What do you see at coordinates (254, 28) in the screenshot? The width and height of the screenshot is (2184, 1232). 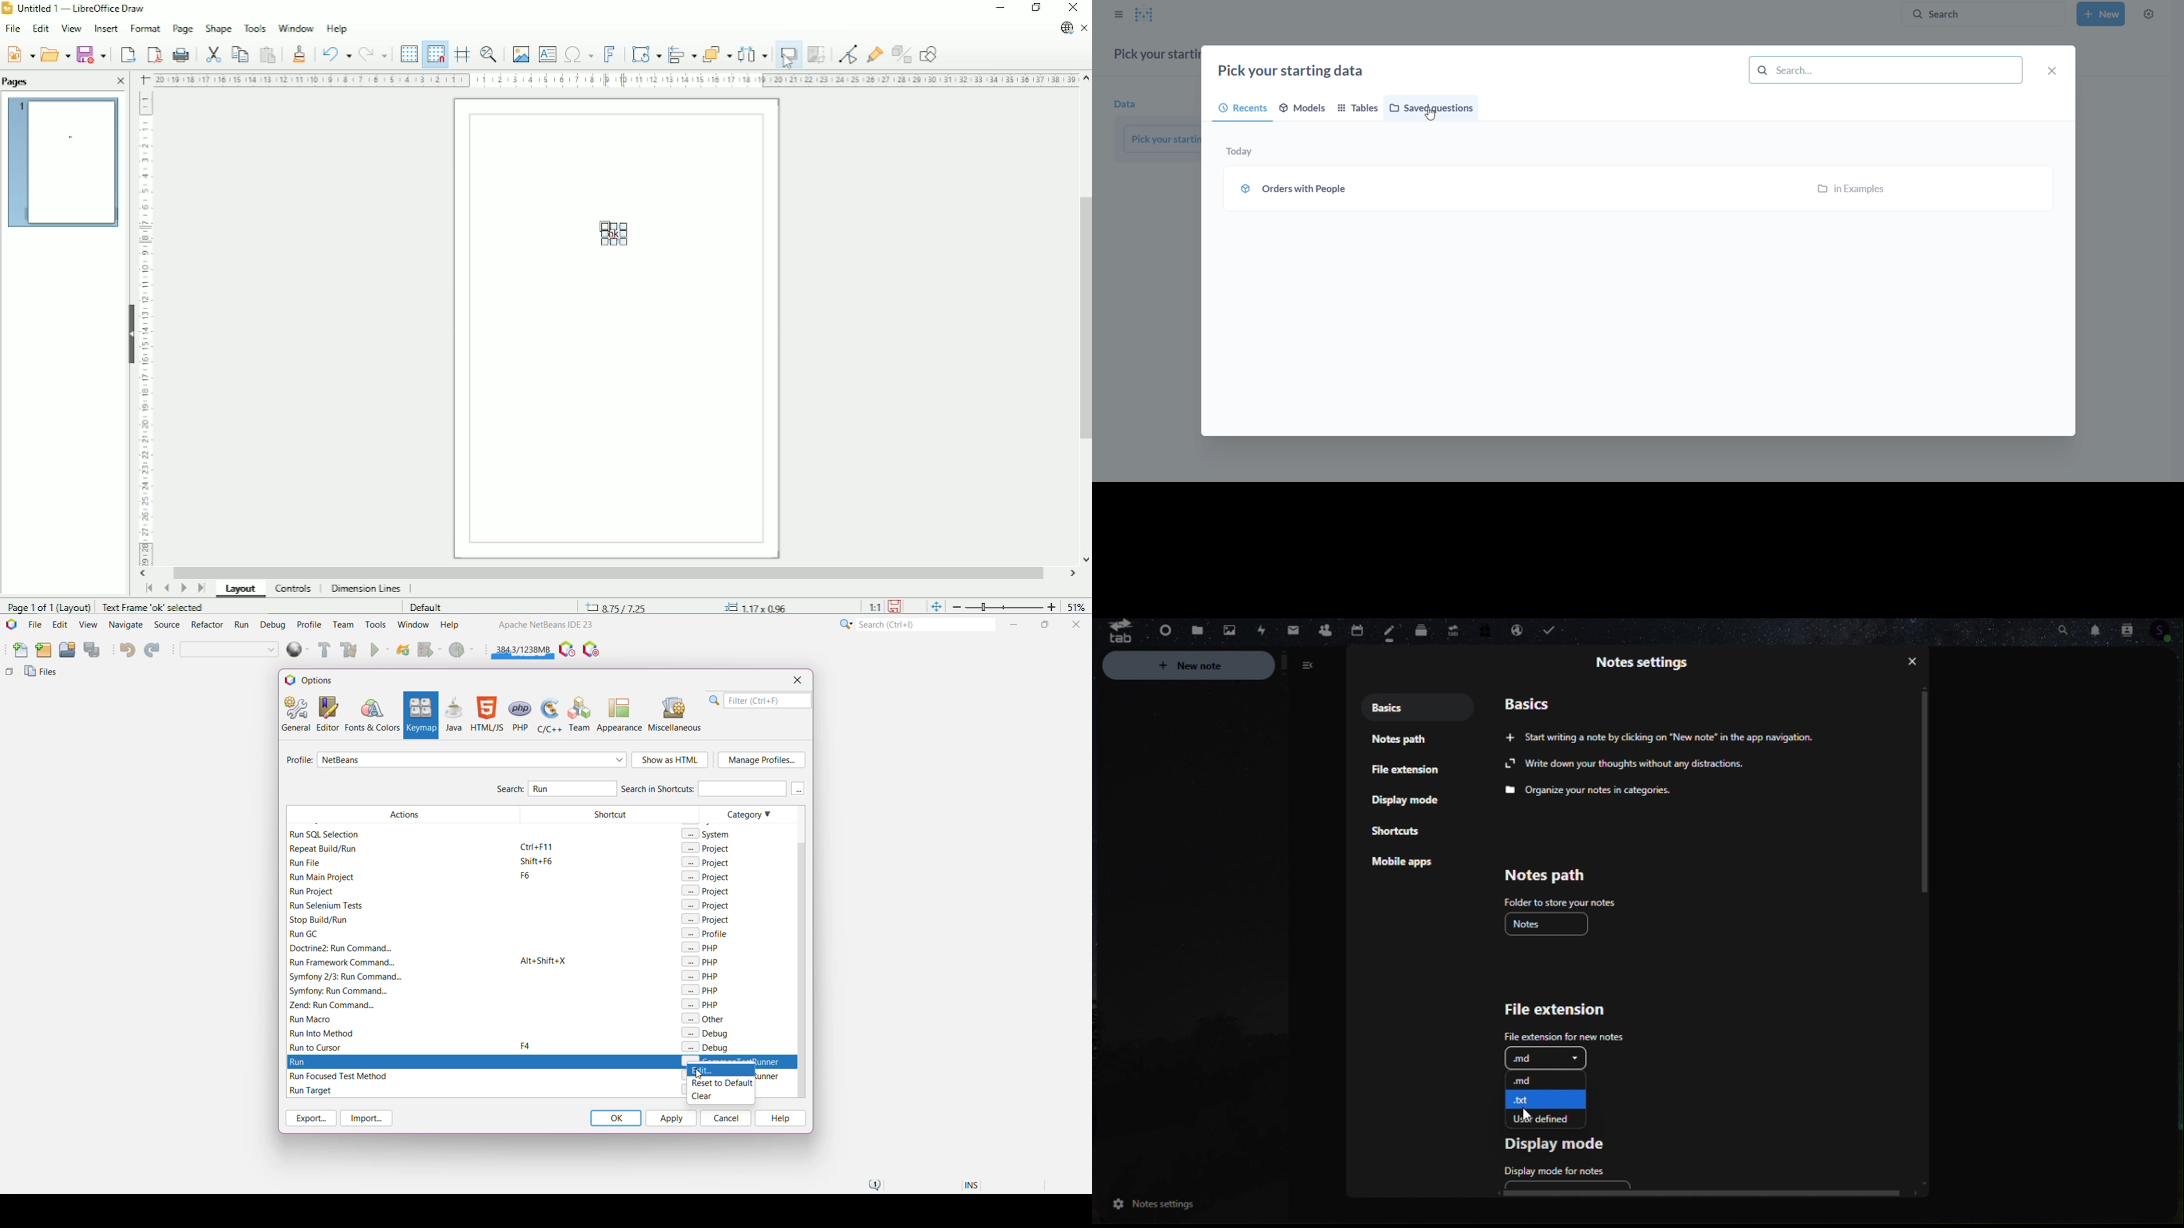 I see `Tools` at bounding box center [254, 28].